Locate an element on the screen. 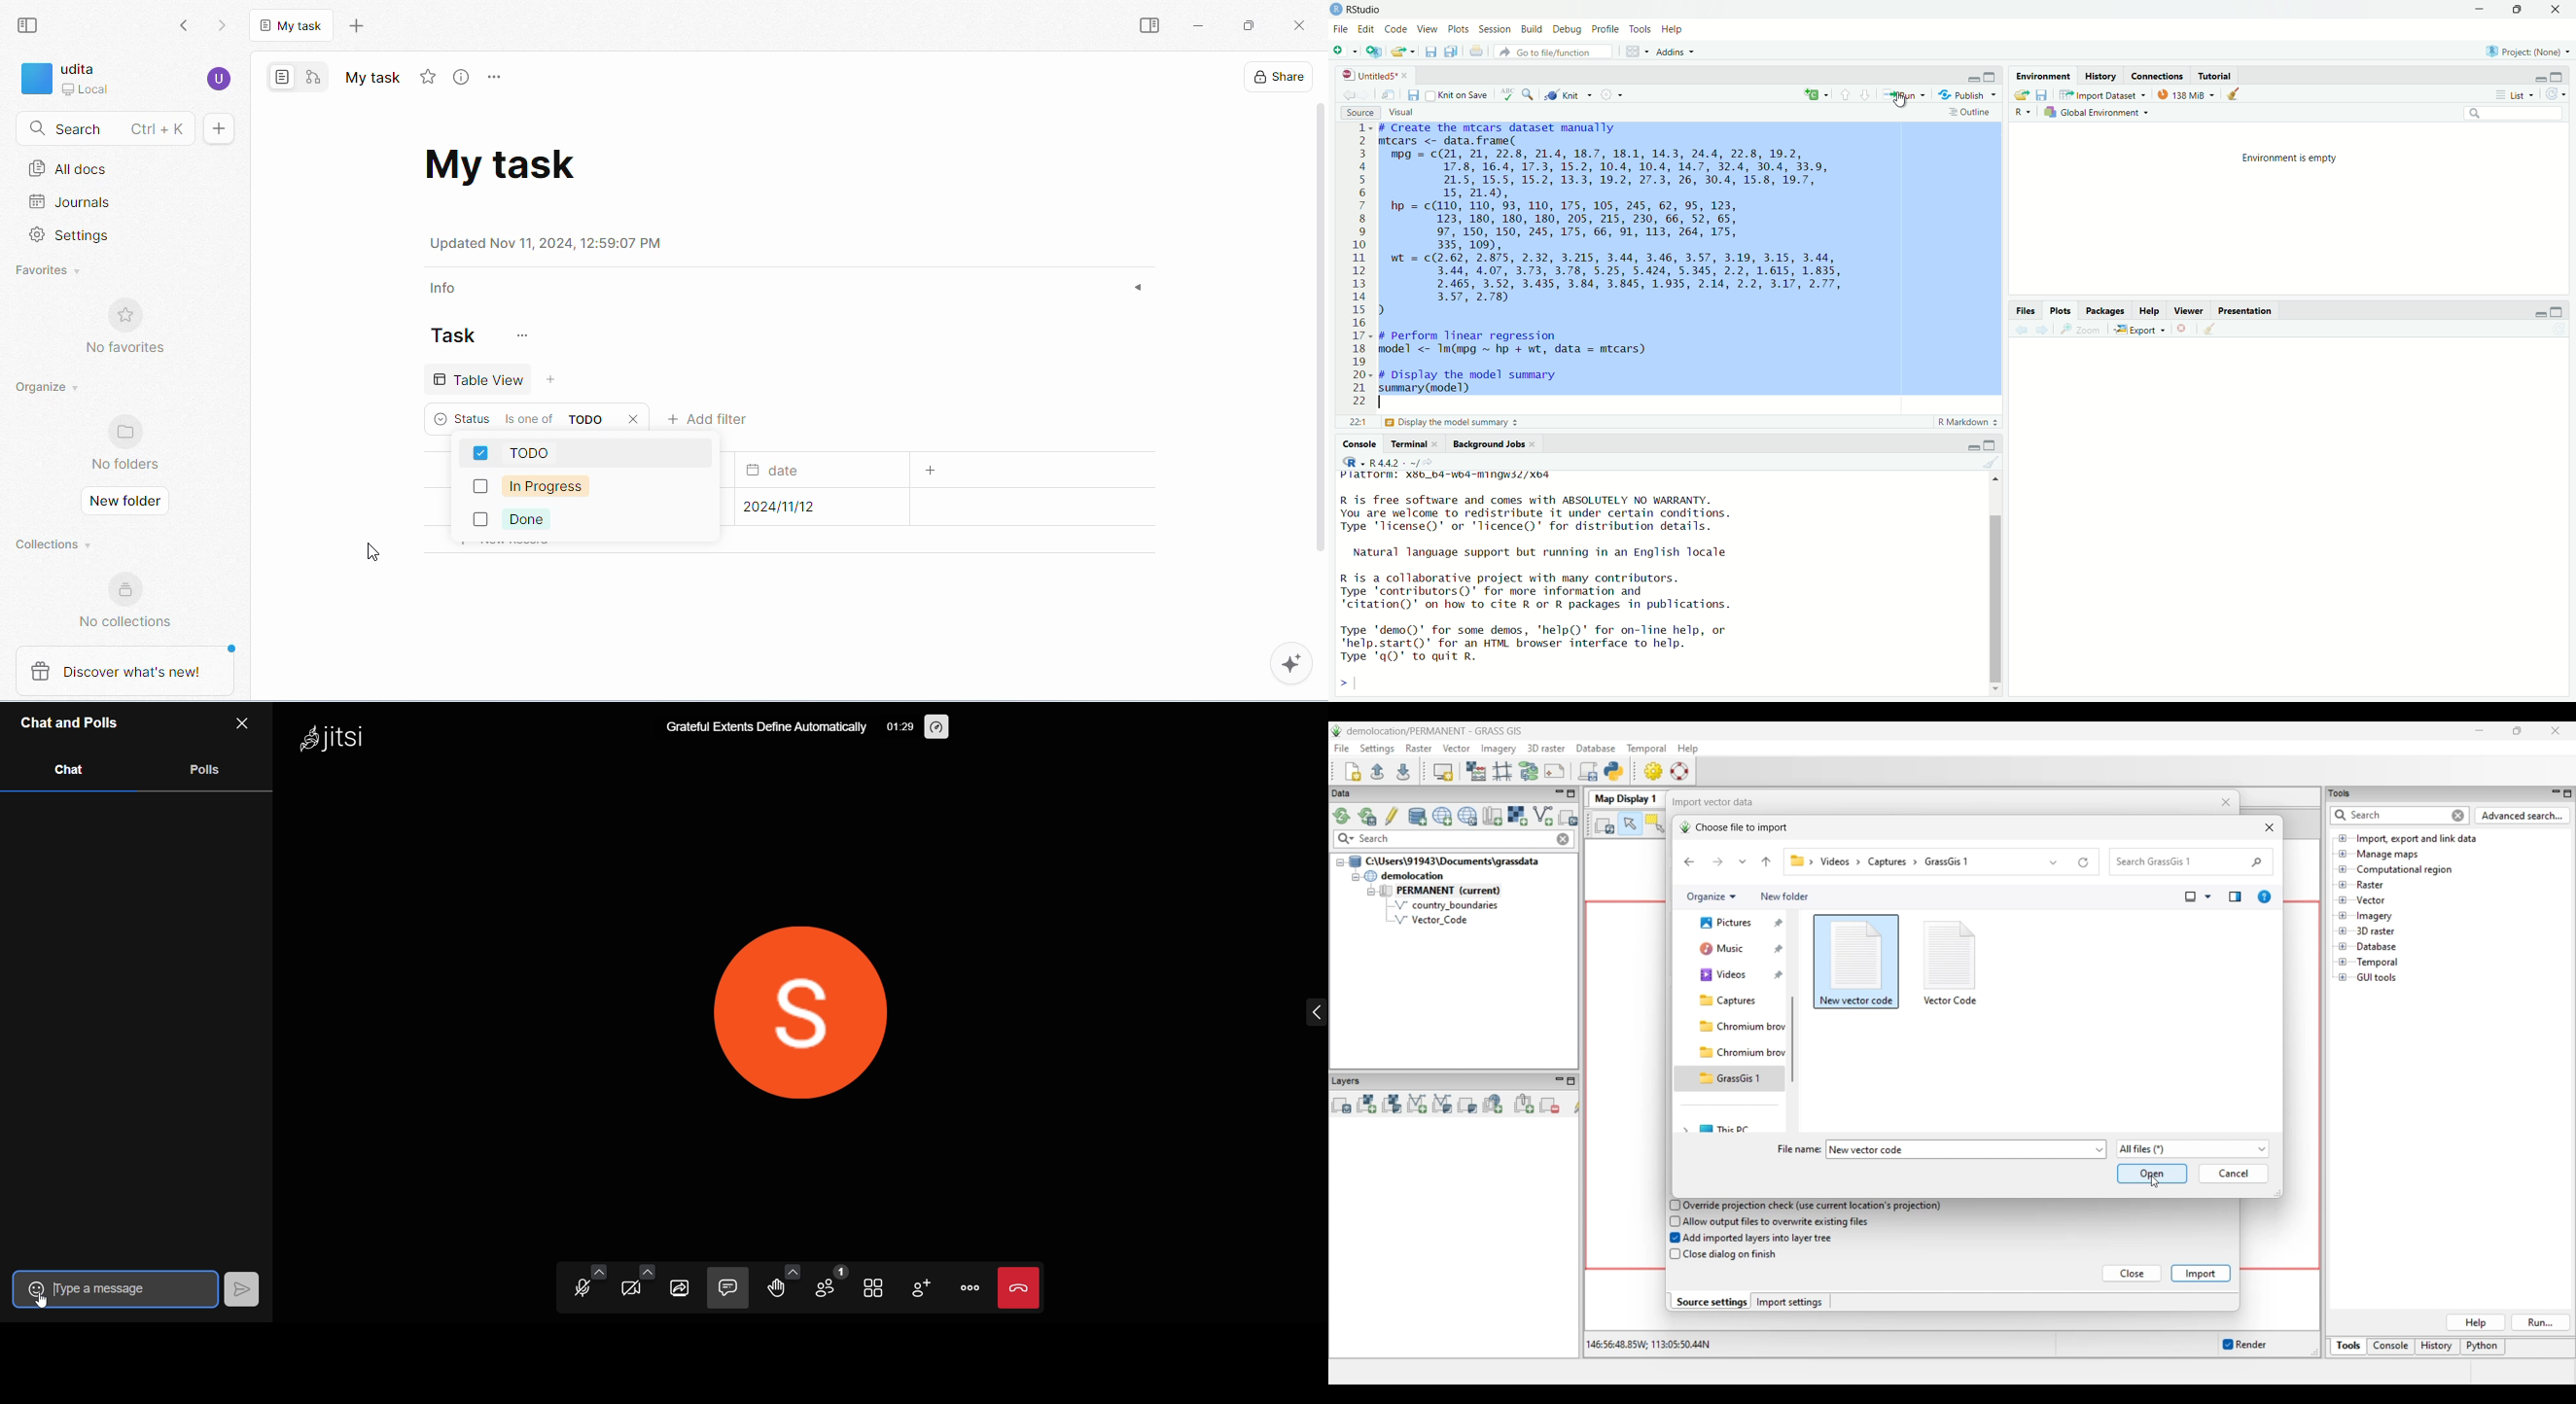 The height and width of the screenshot is (1428, 2576). source is located at coordinates (1359, 114).